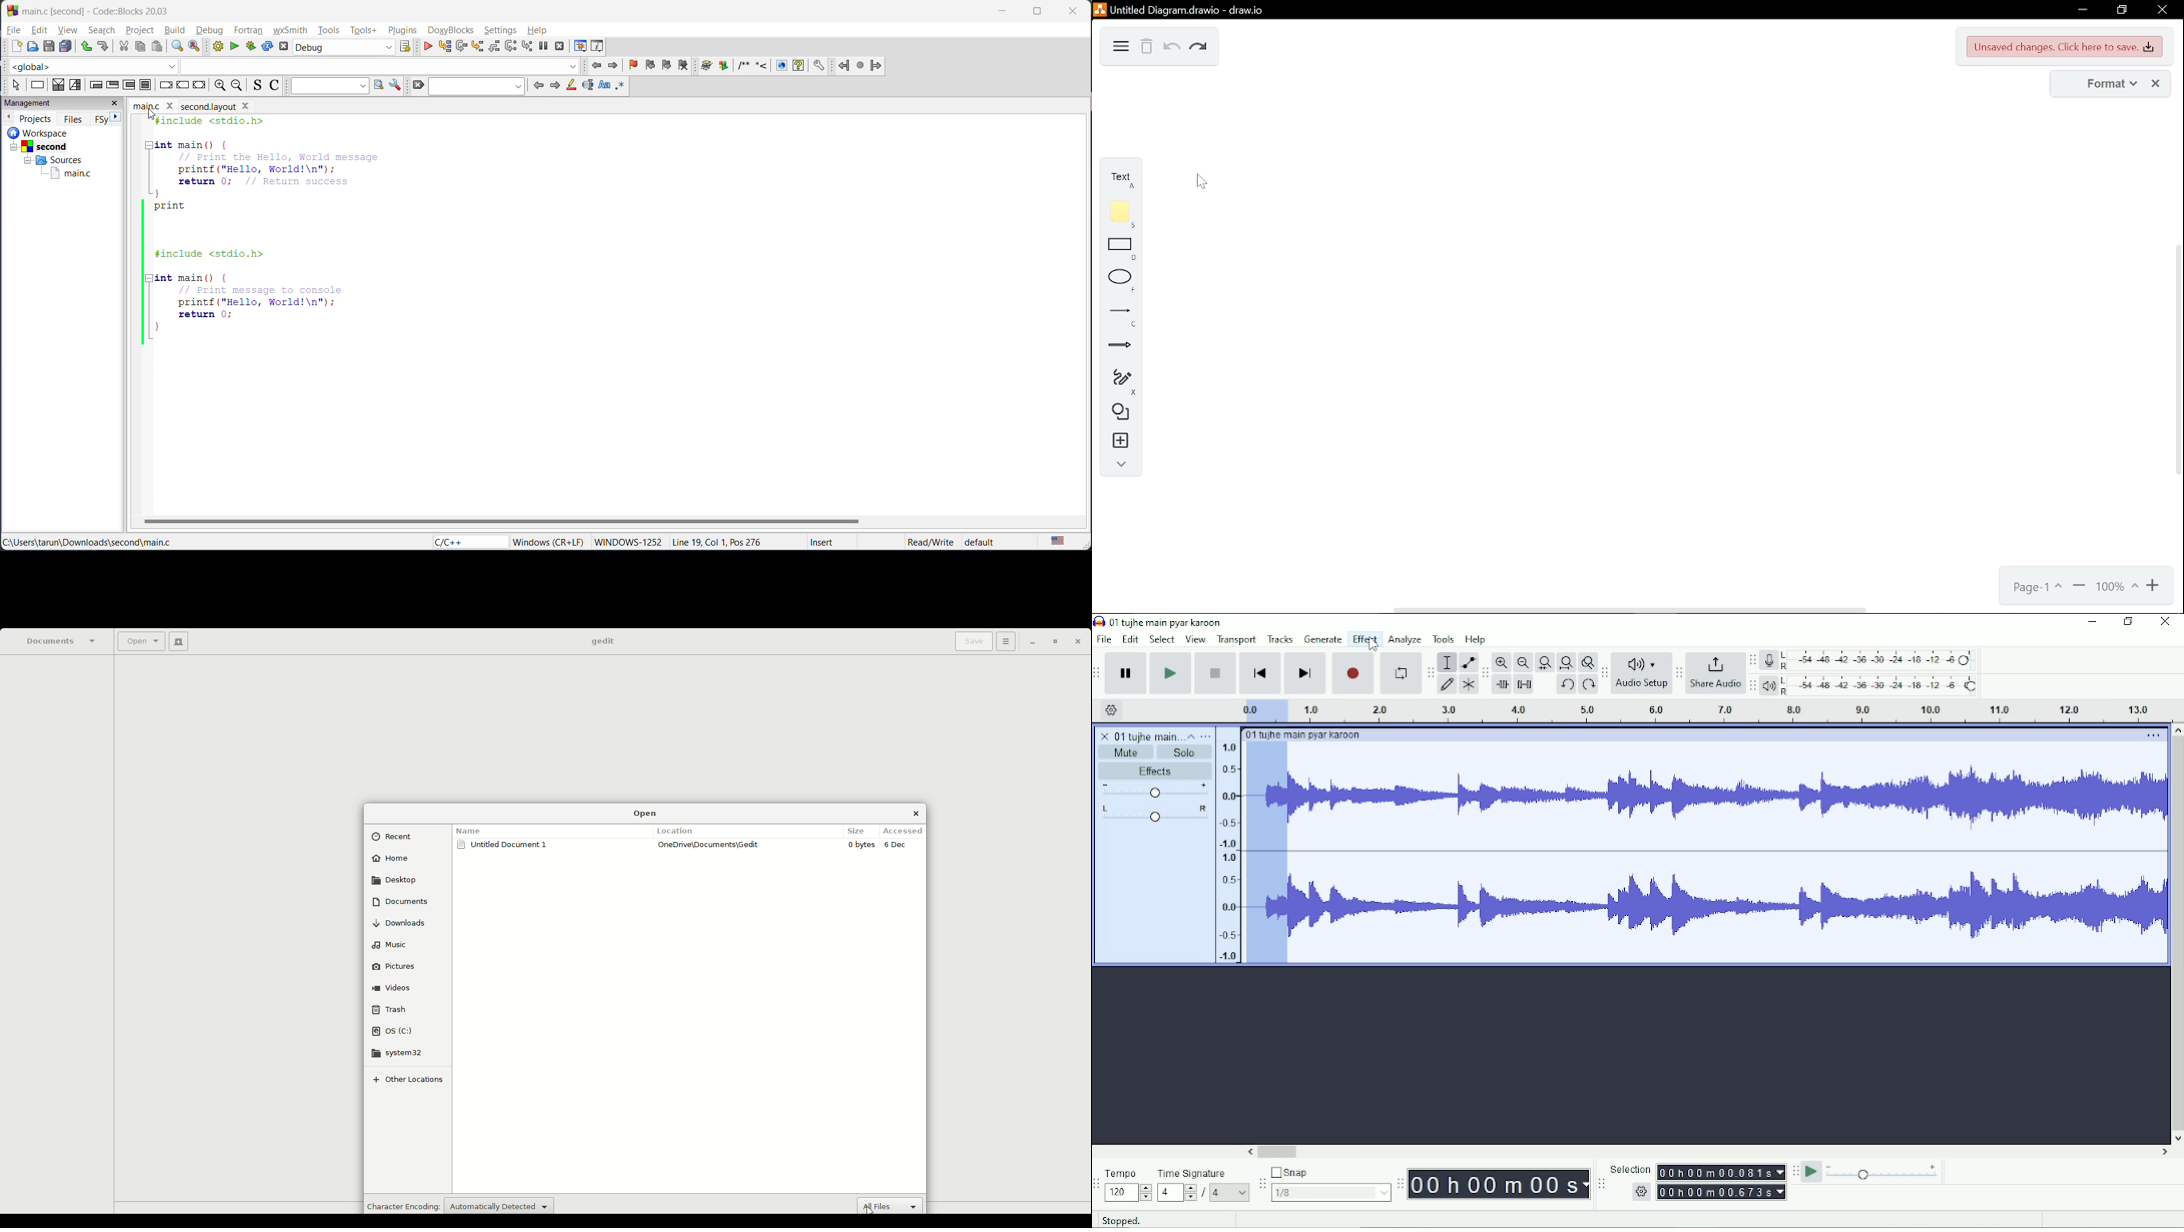 Image resolution: width=2184 pixels, height=1232 pixels. I want to click on Stop, so click(1217, 672).